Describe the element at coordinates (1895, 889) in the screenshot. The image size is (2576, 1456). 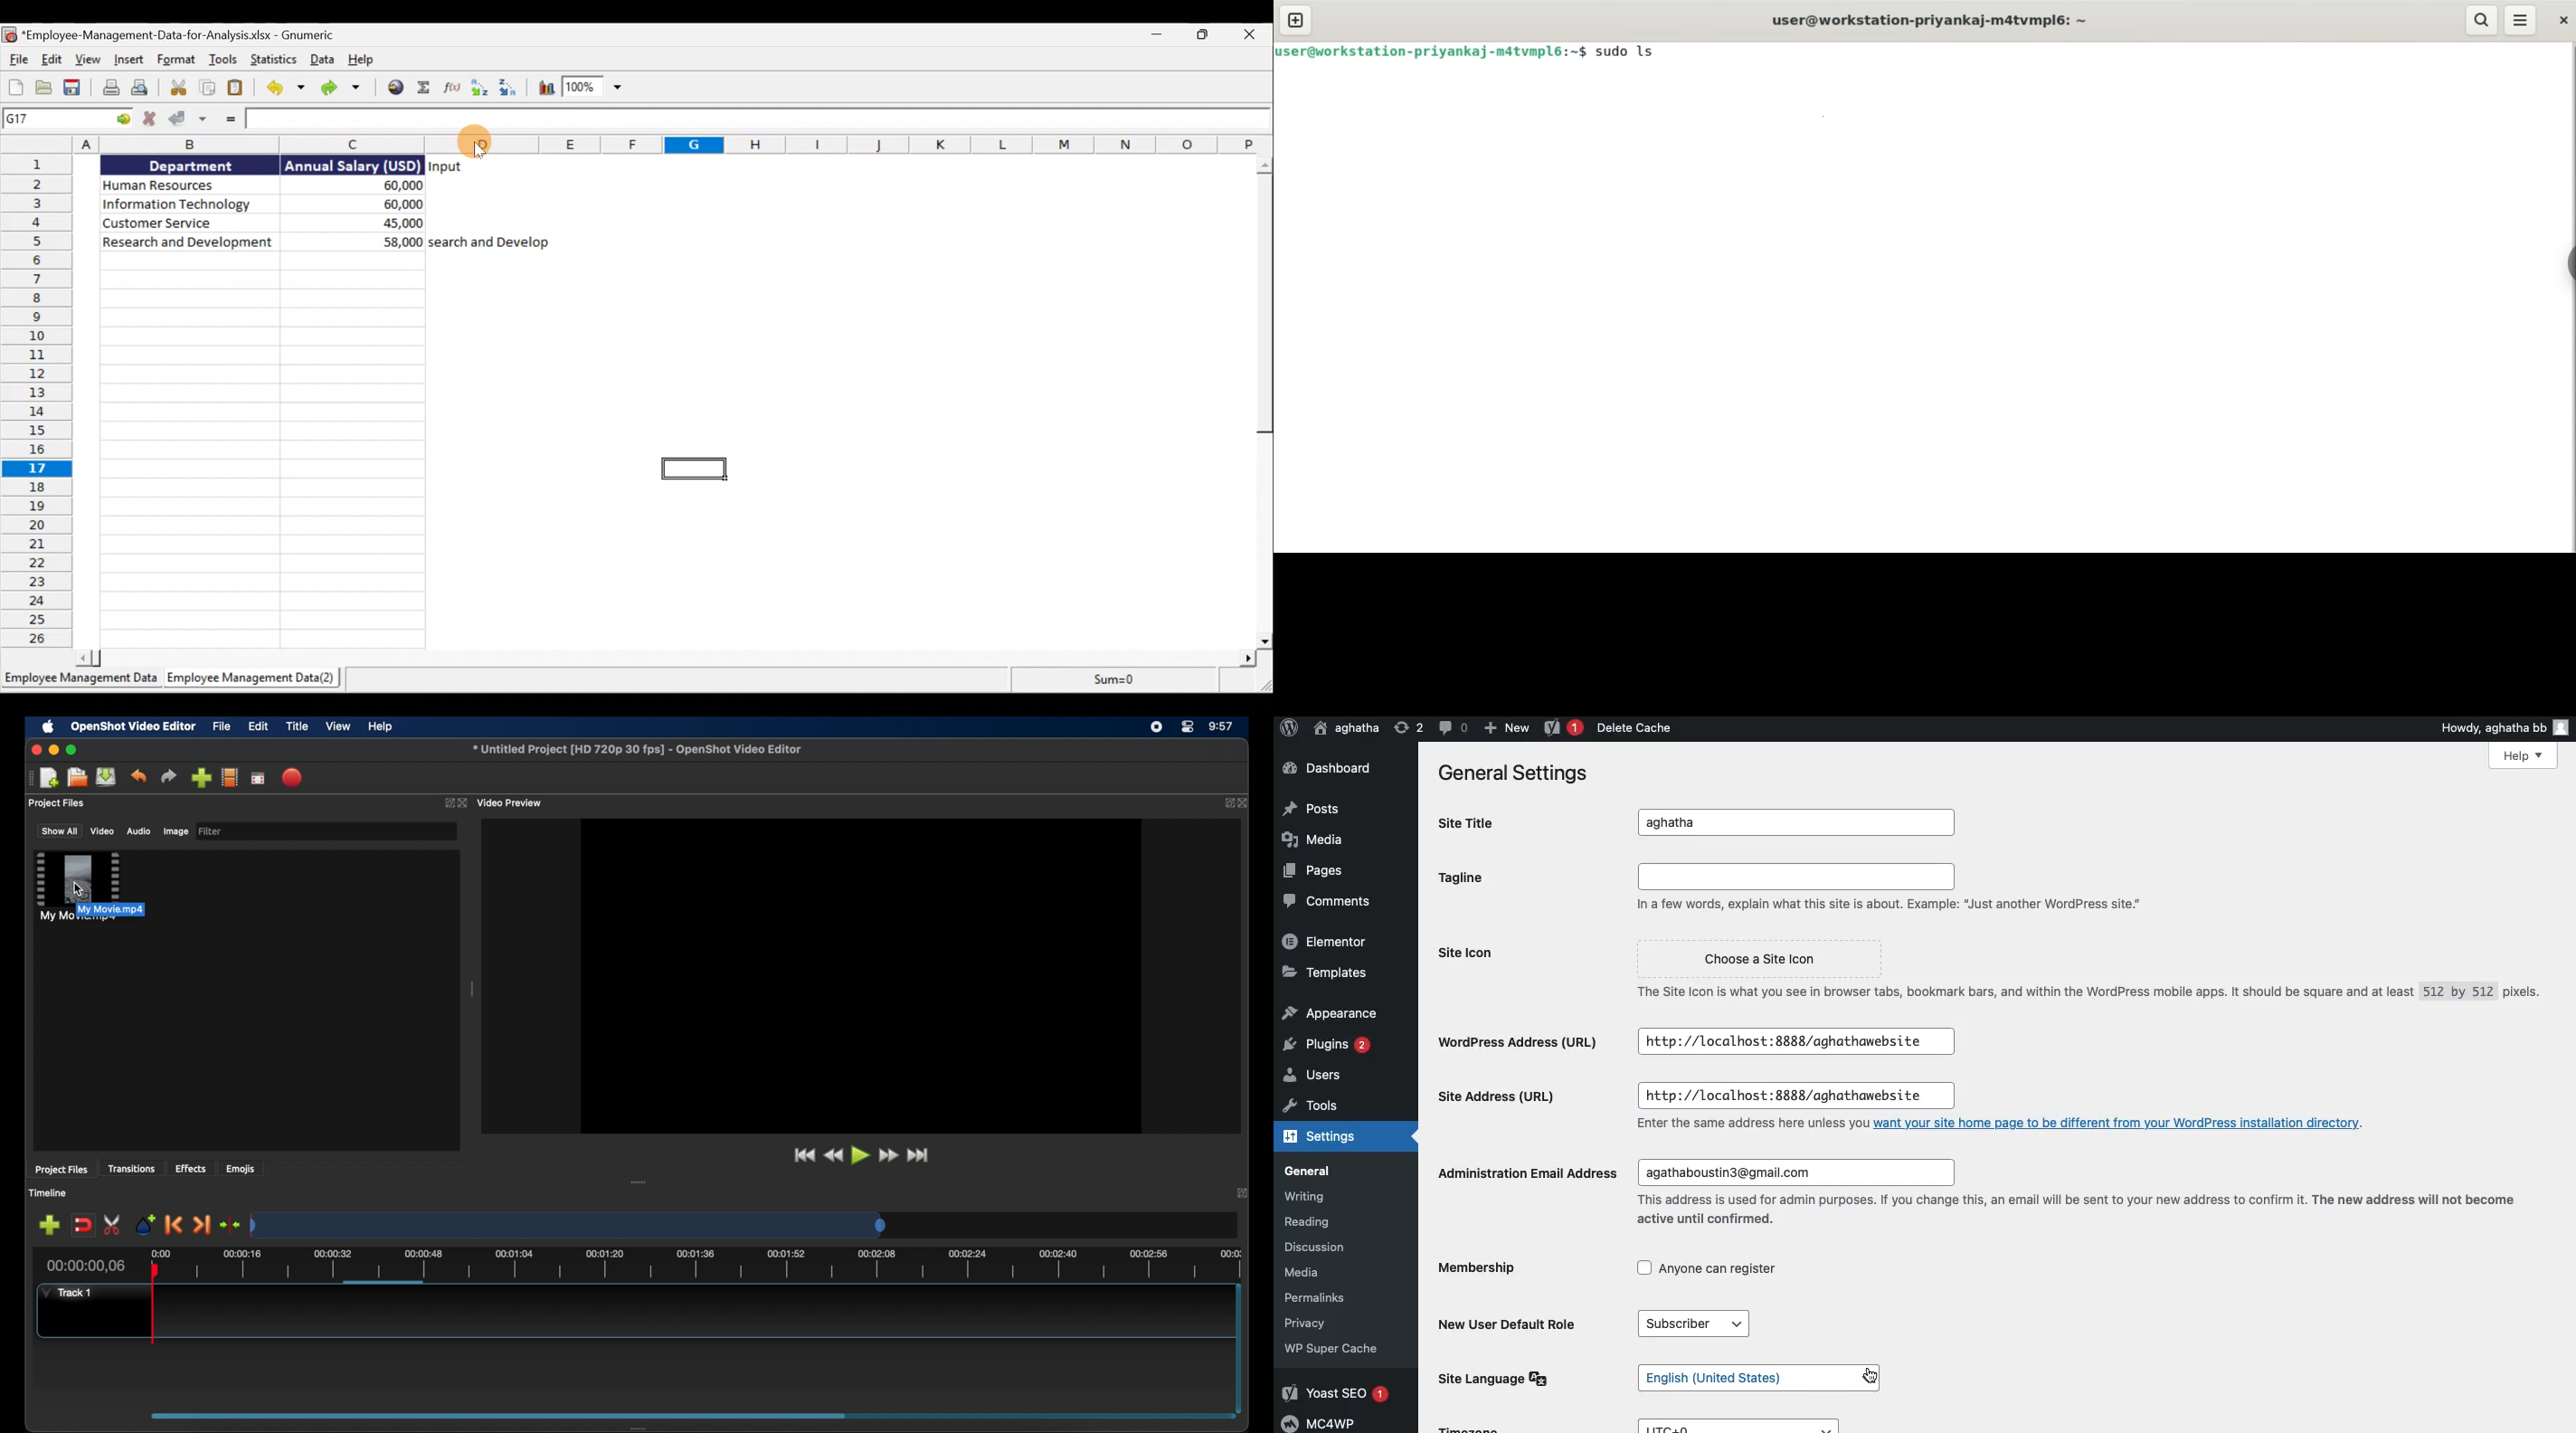
I see `In a few words, explain what this site is about. Example: “Just another WordPress site."` at that location.